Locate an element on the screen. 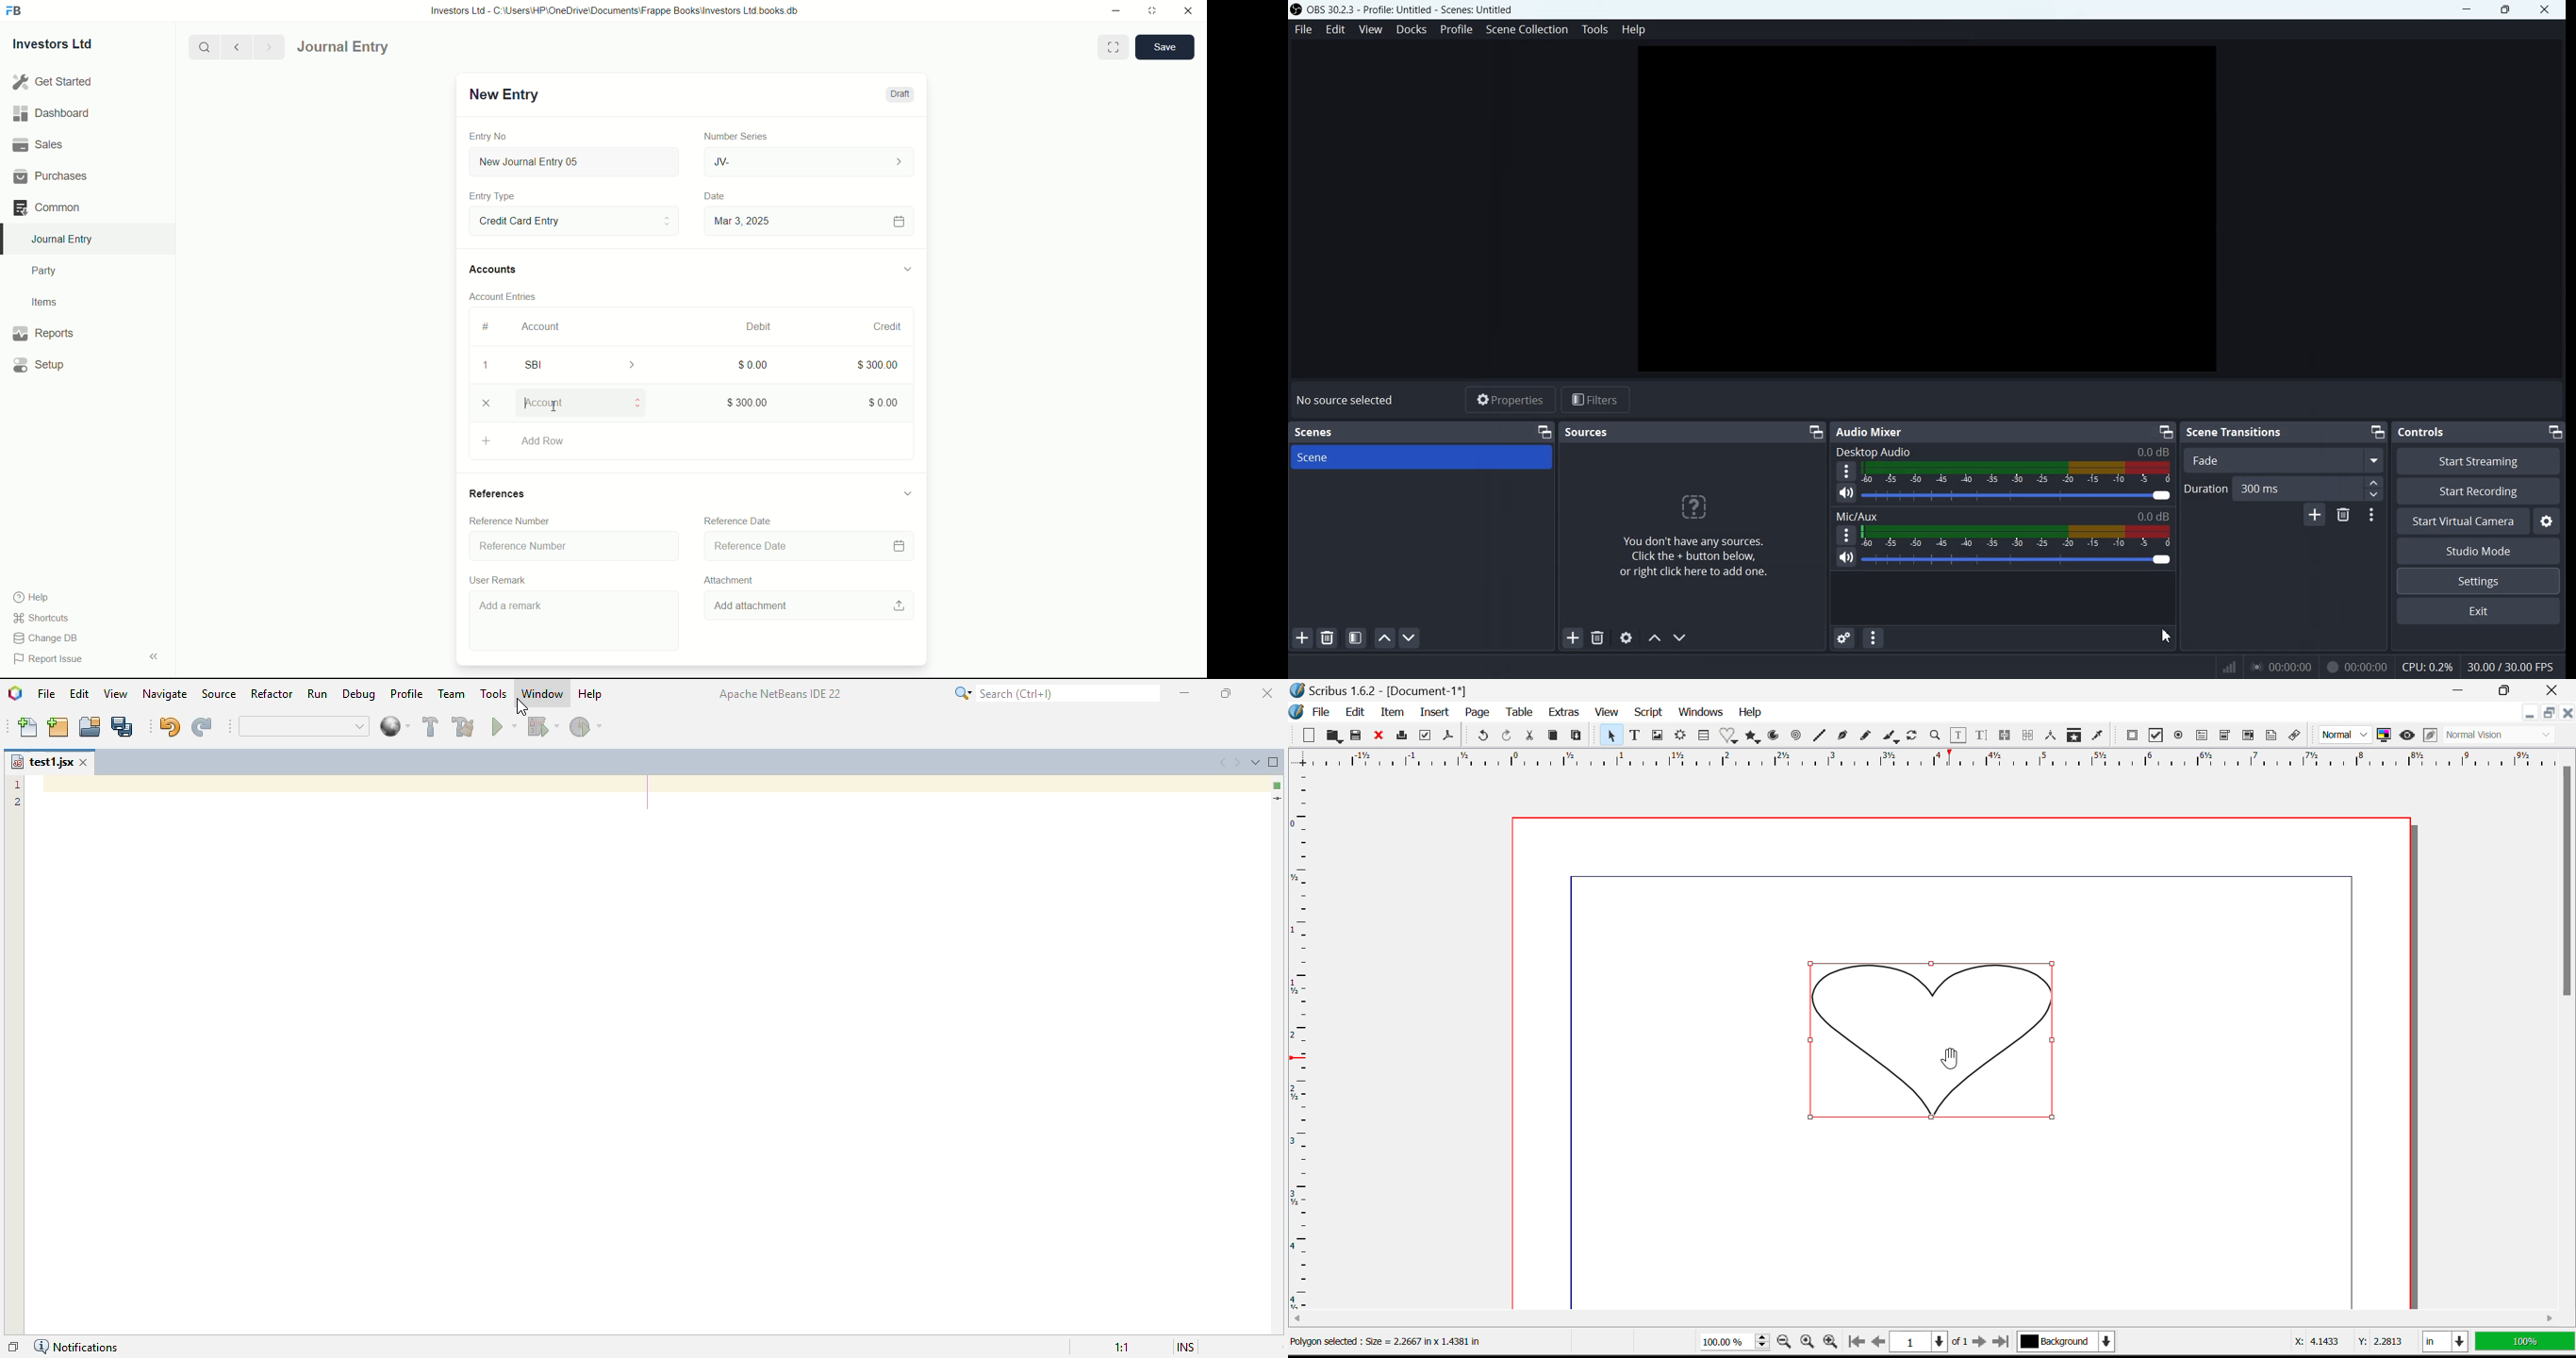 The width and height of the screenshot is (2576, 1372). Table is located at coordinates (1521, 712).